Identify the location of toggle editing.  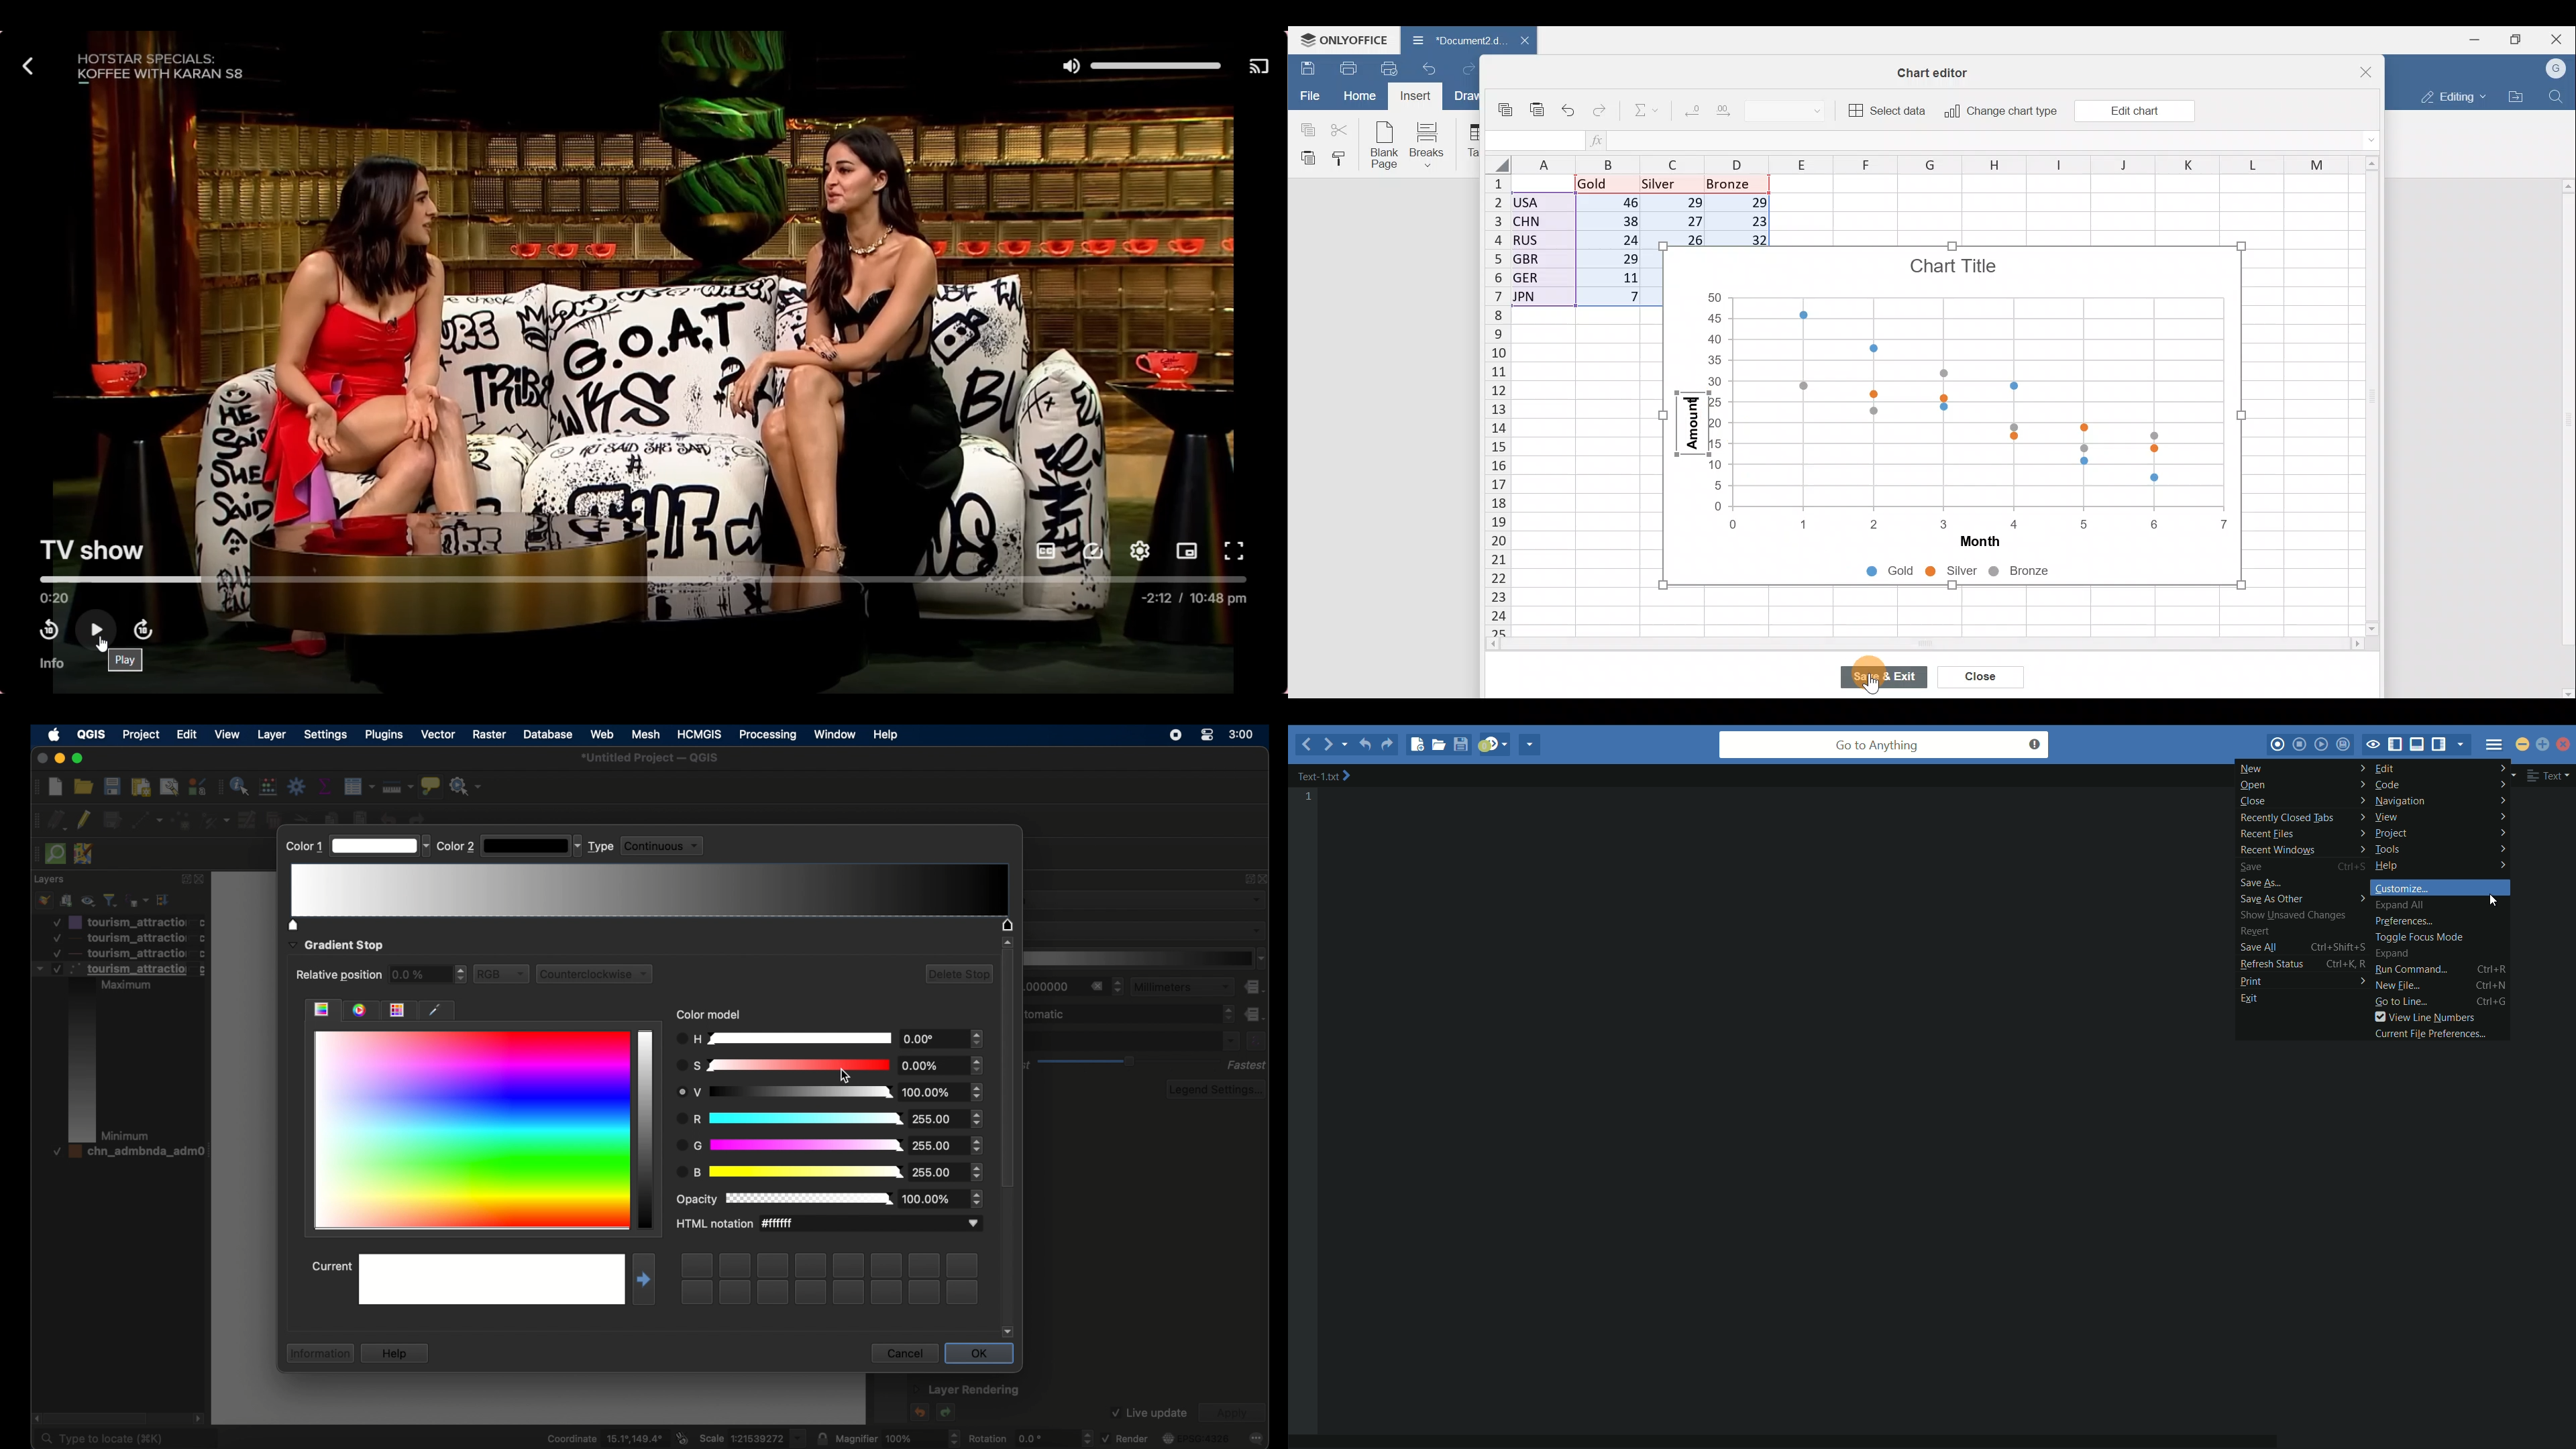
(84, 820).